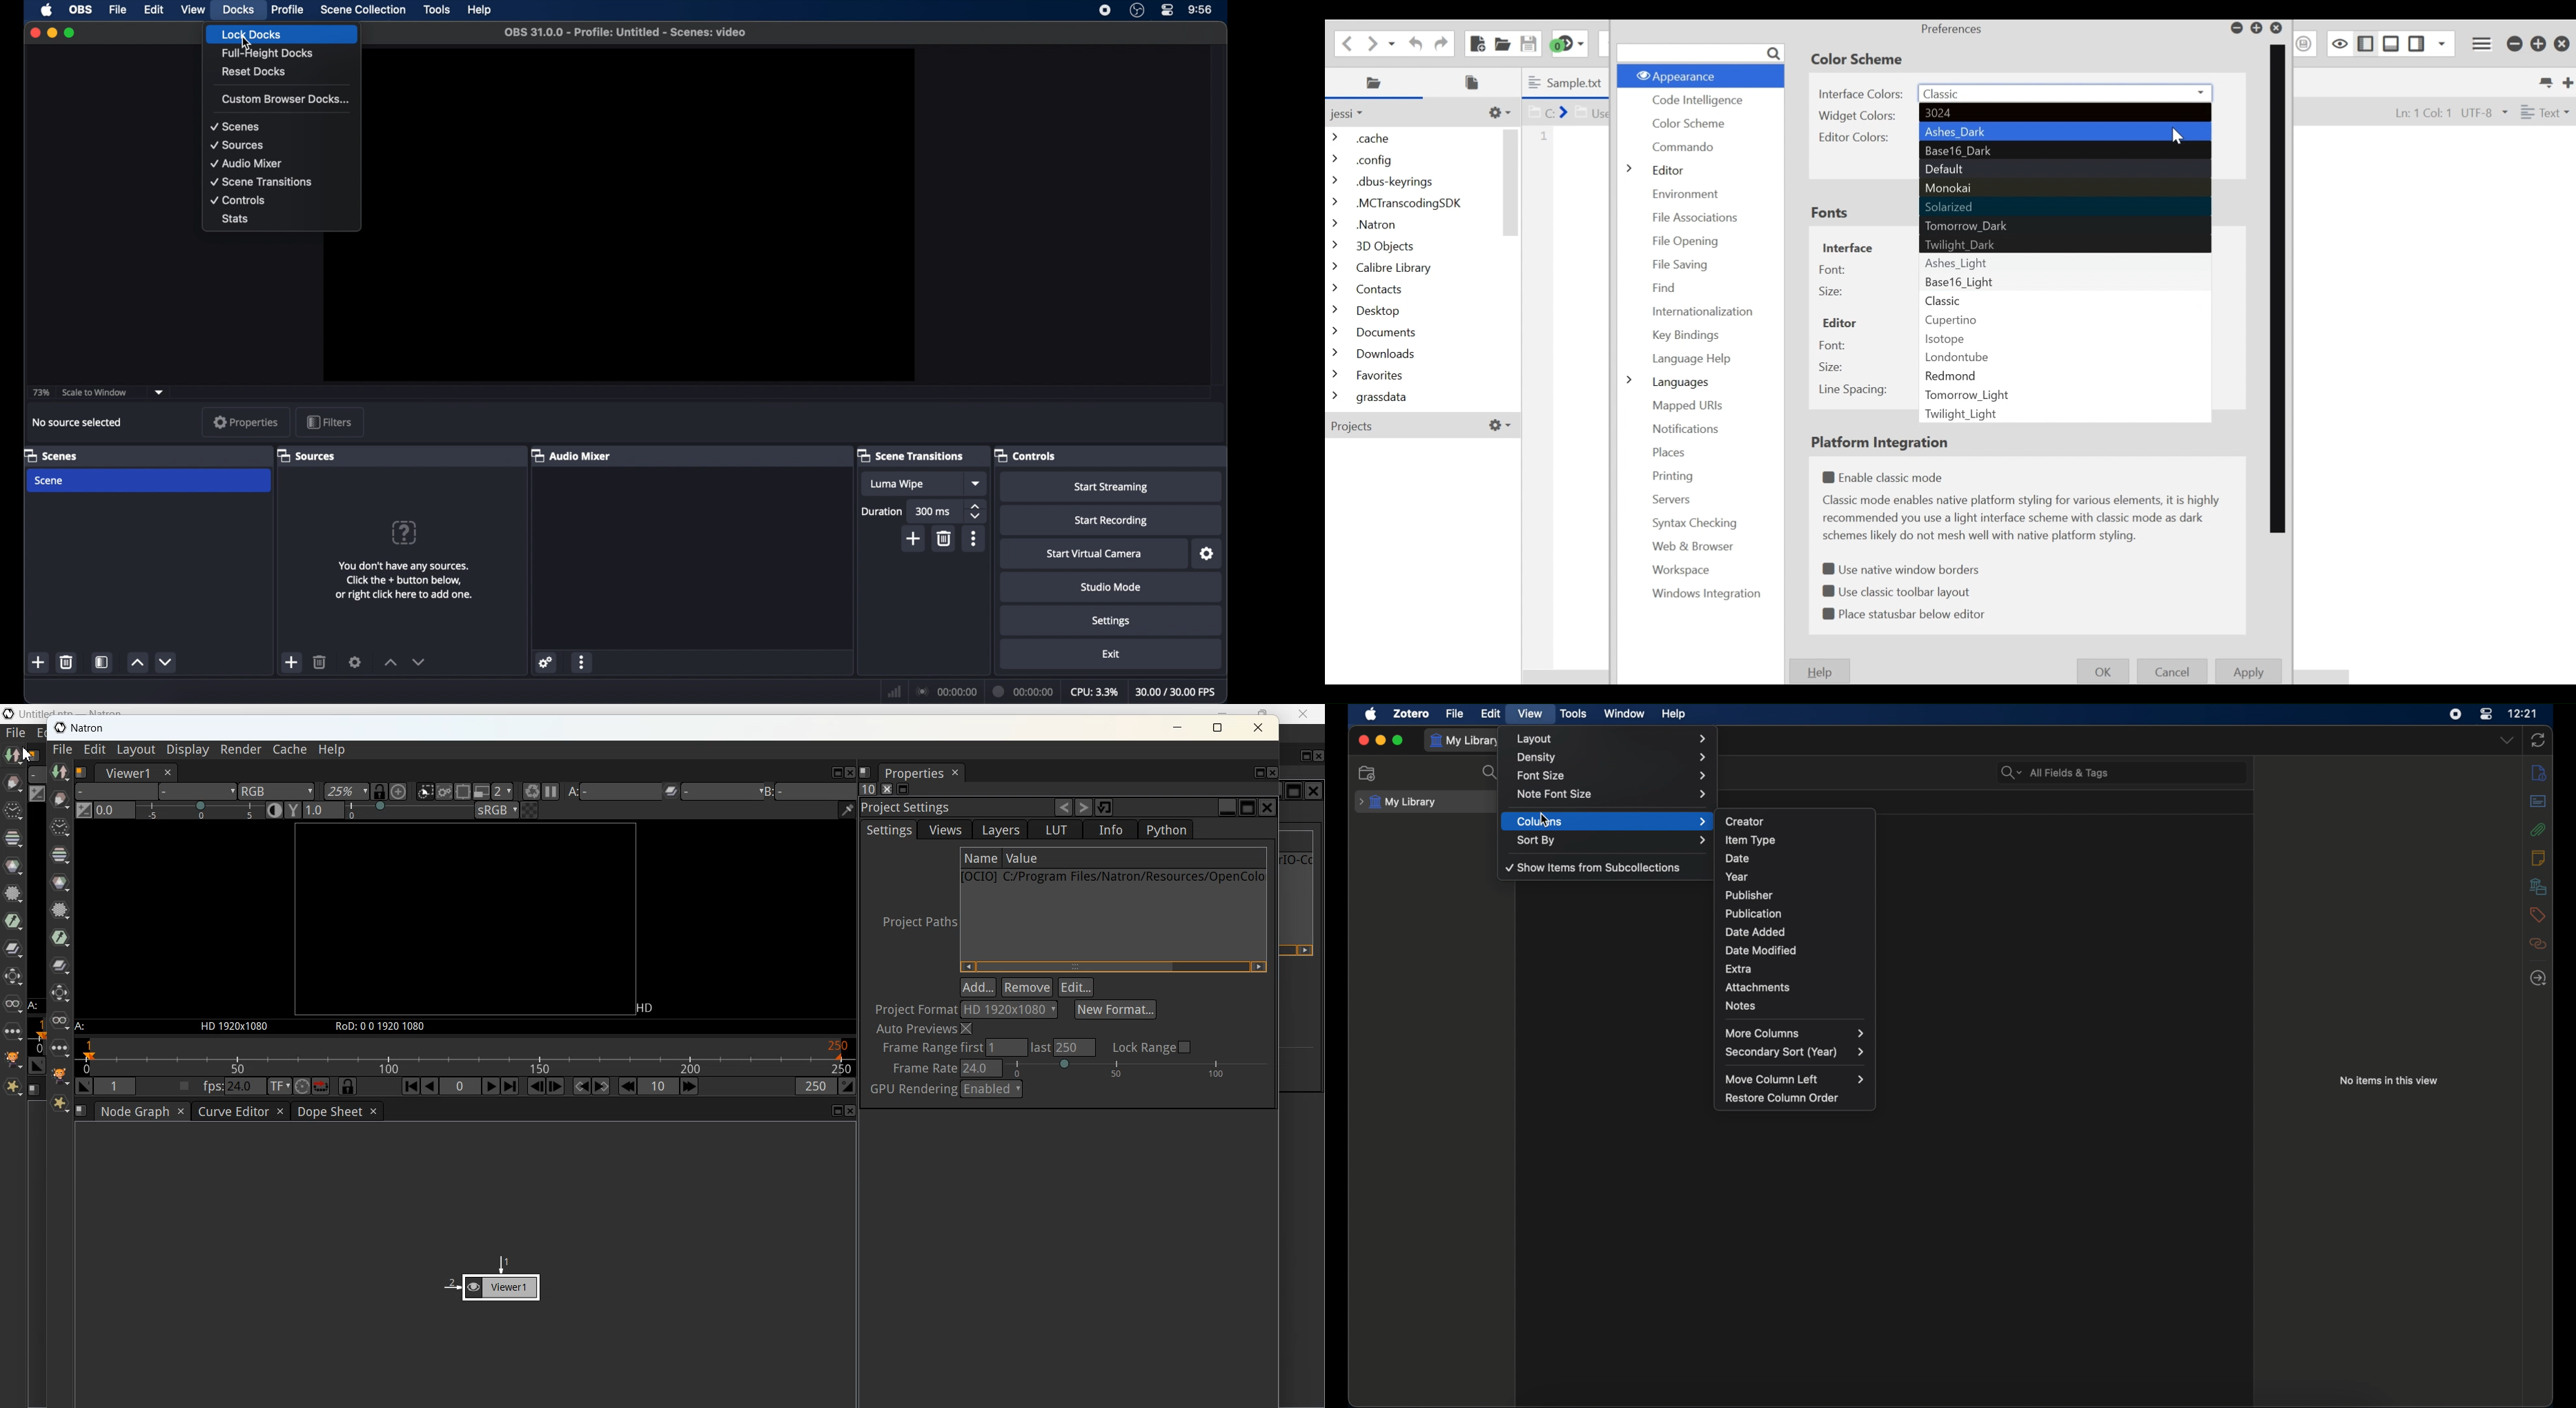 Image resolution: width=2576 pixels, height=1428 pixels. What do you see at coordinates (1531, 714) in the screenshot?
I see `view` at bounding box center [1531, 714].